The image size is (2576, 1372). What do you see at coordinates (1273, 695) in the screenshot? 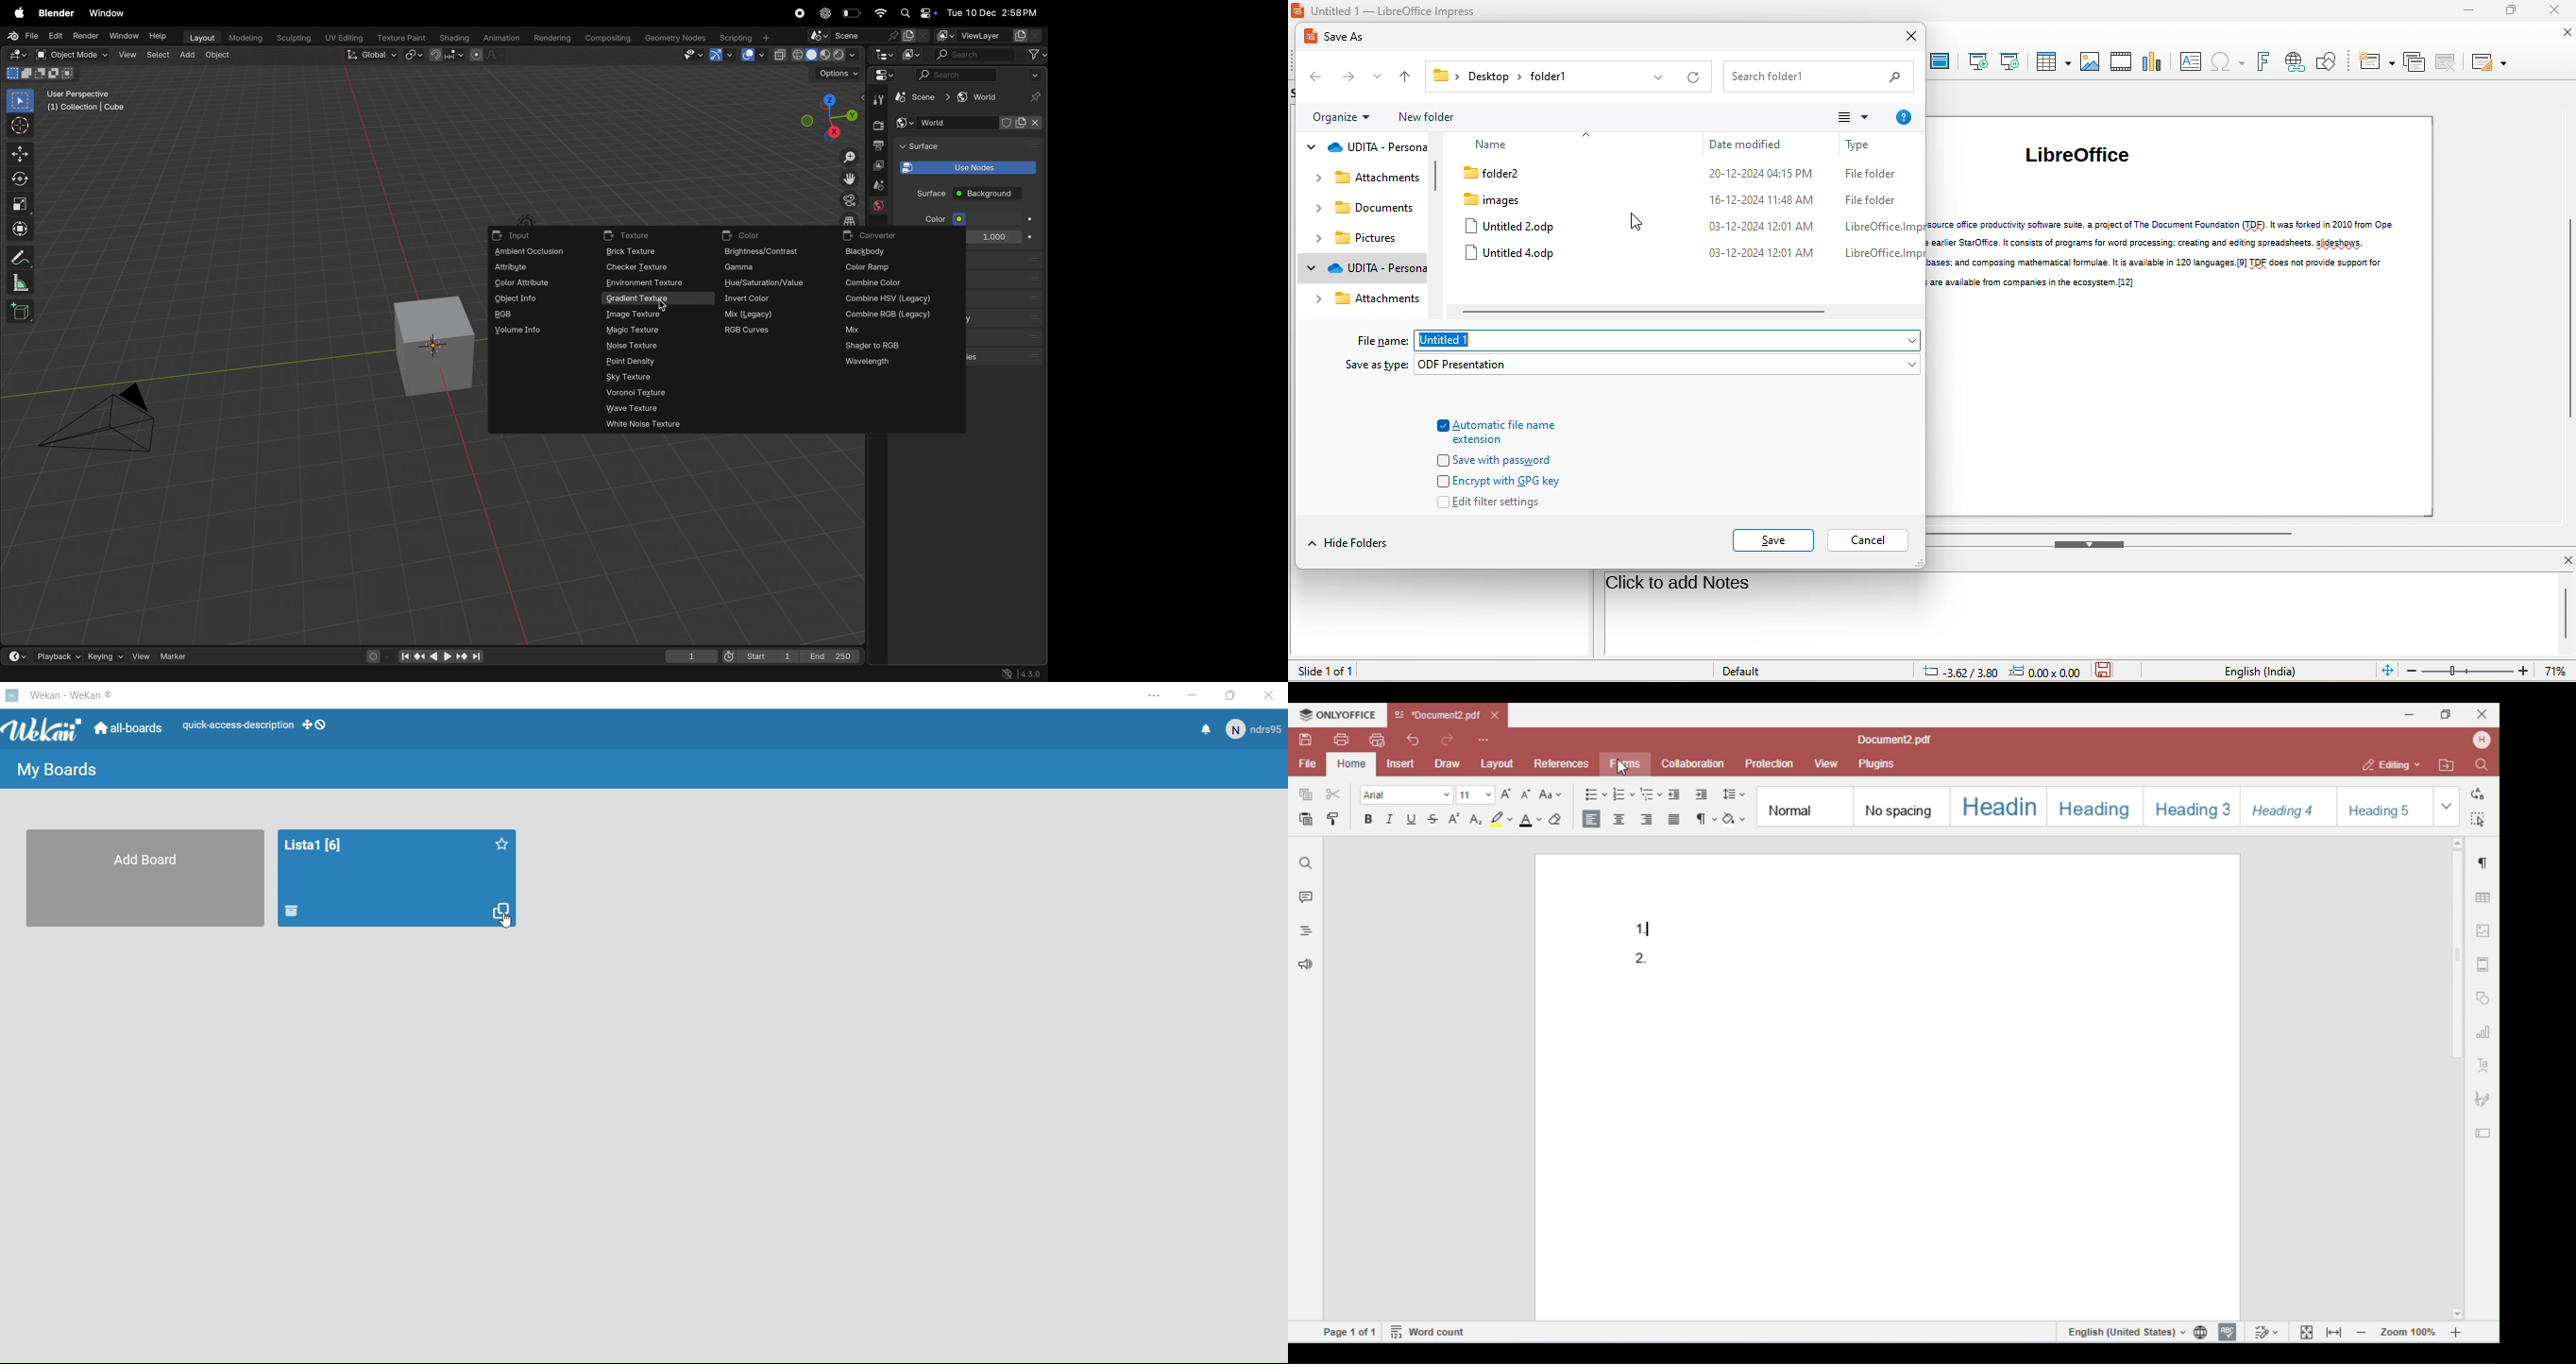
I see `Close` at bounding box center [1273, 695].